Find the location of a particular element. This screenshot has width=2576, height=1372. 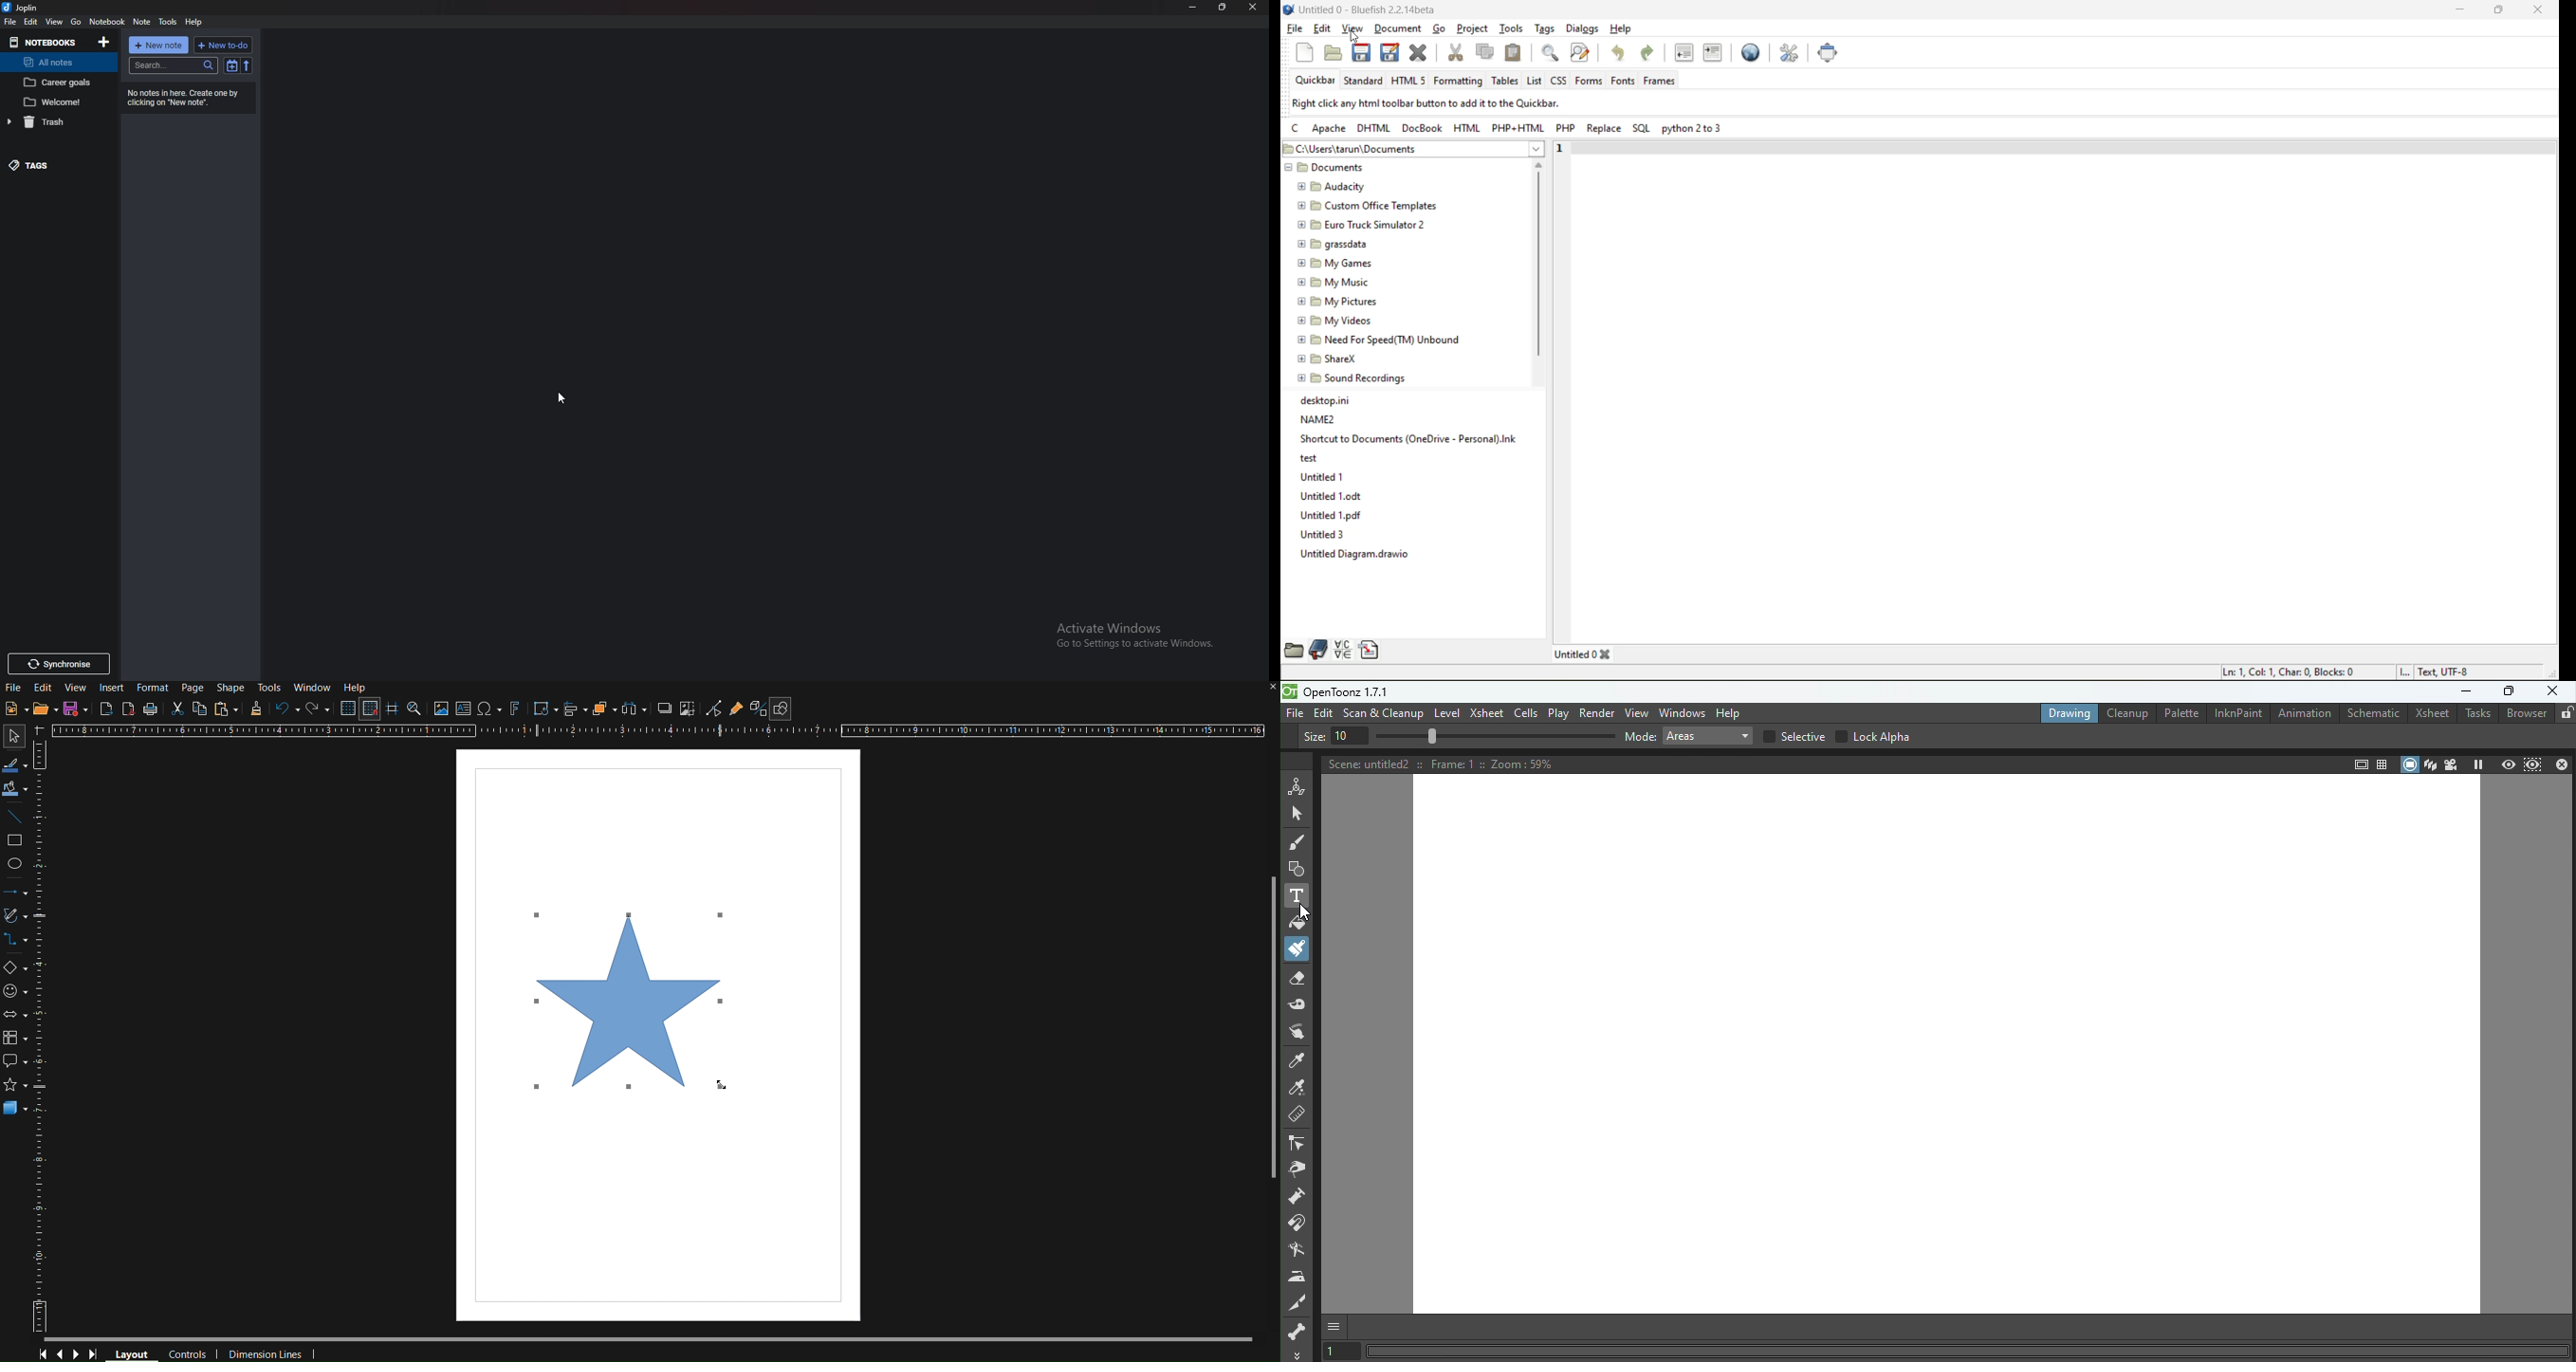

standard is located at coordinates (1364, 81).